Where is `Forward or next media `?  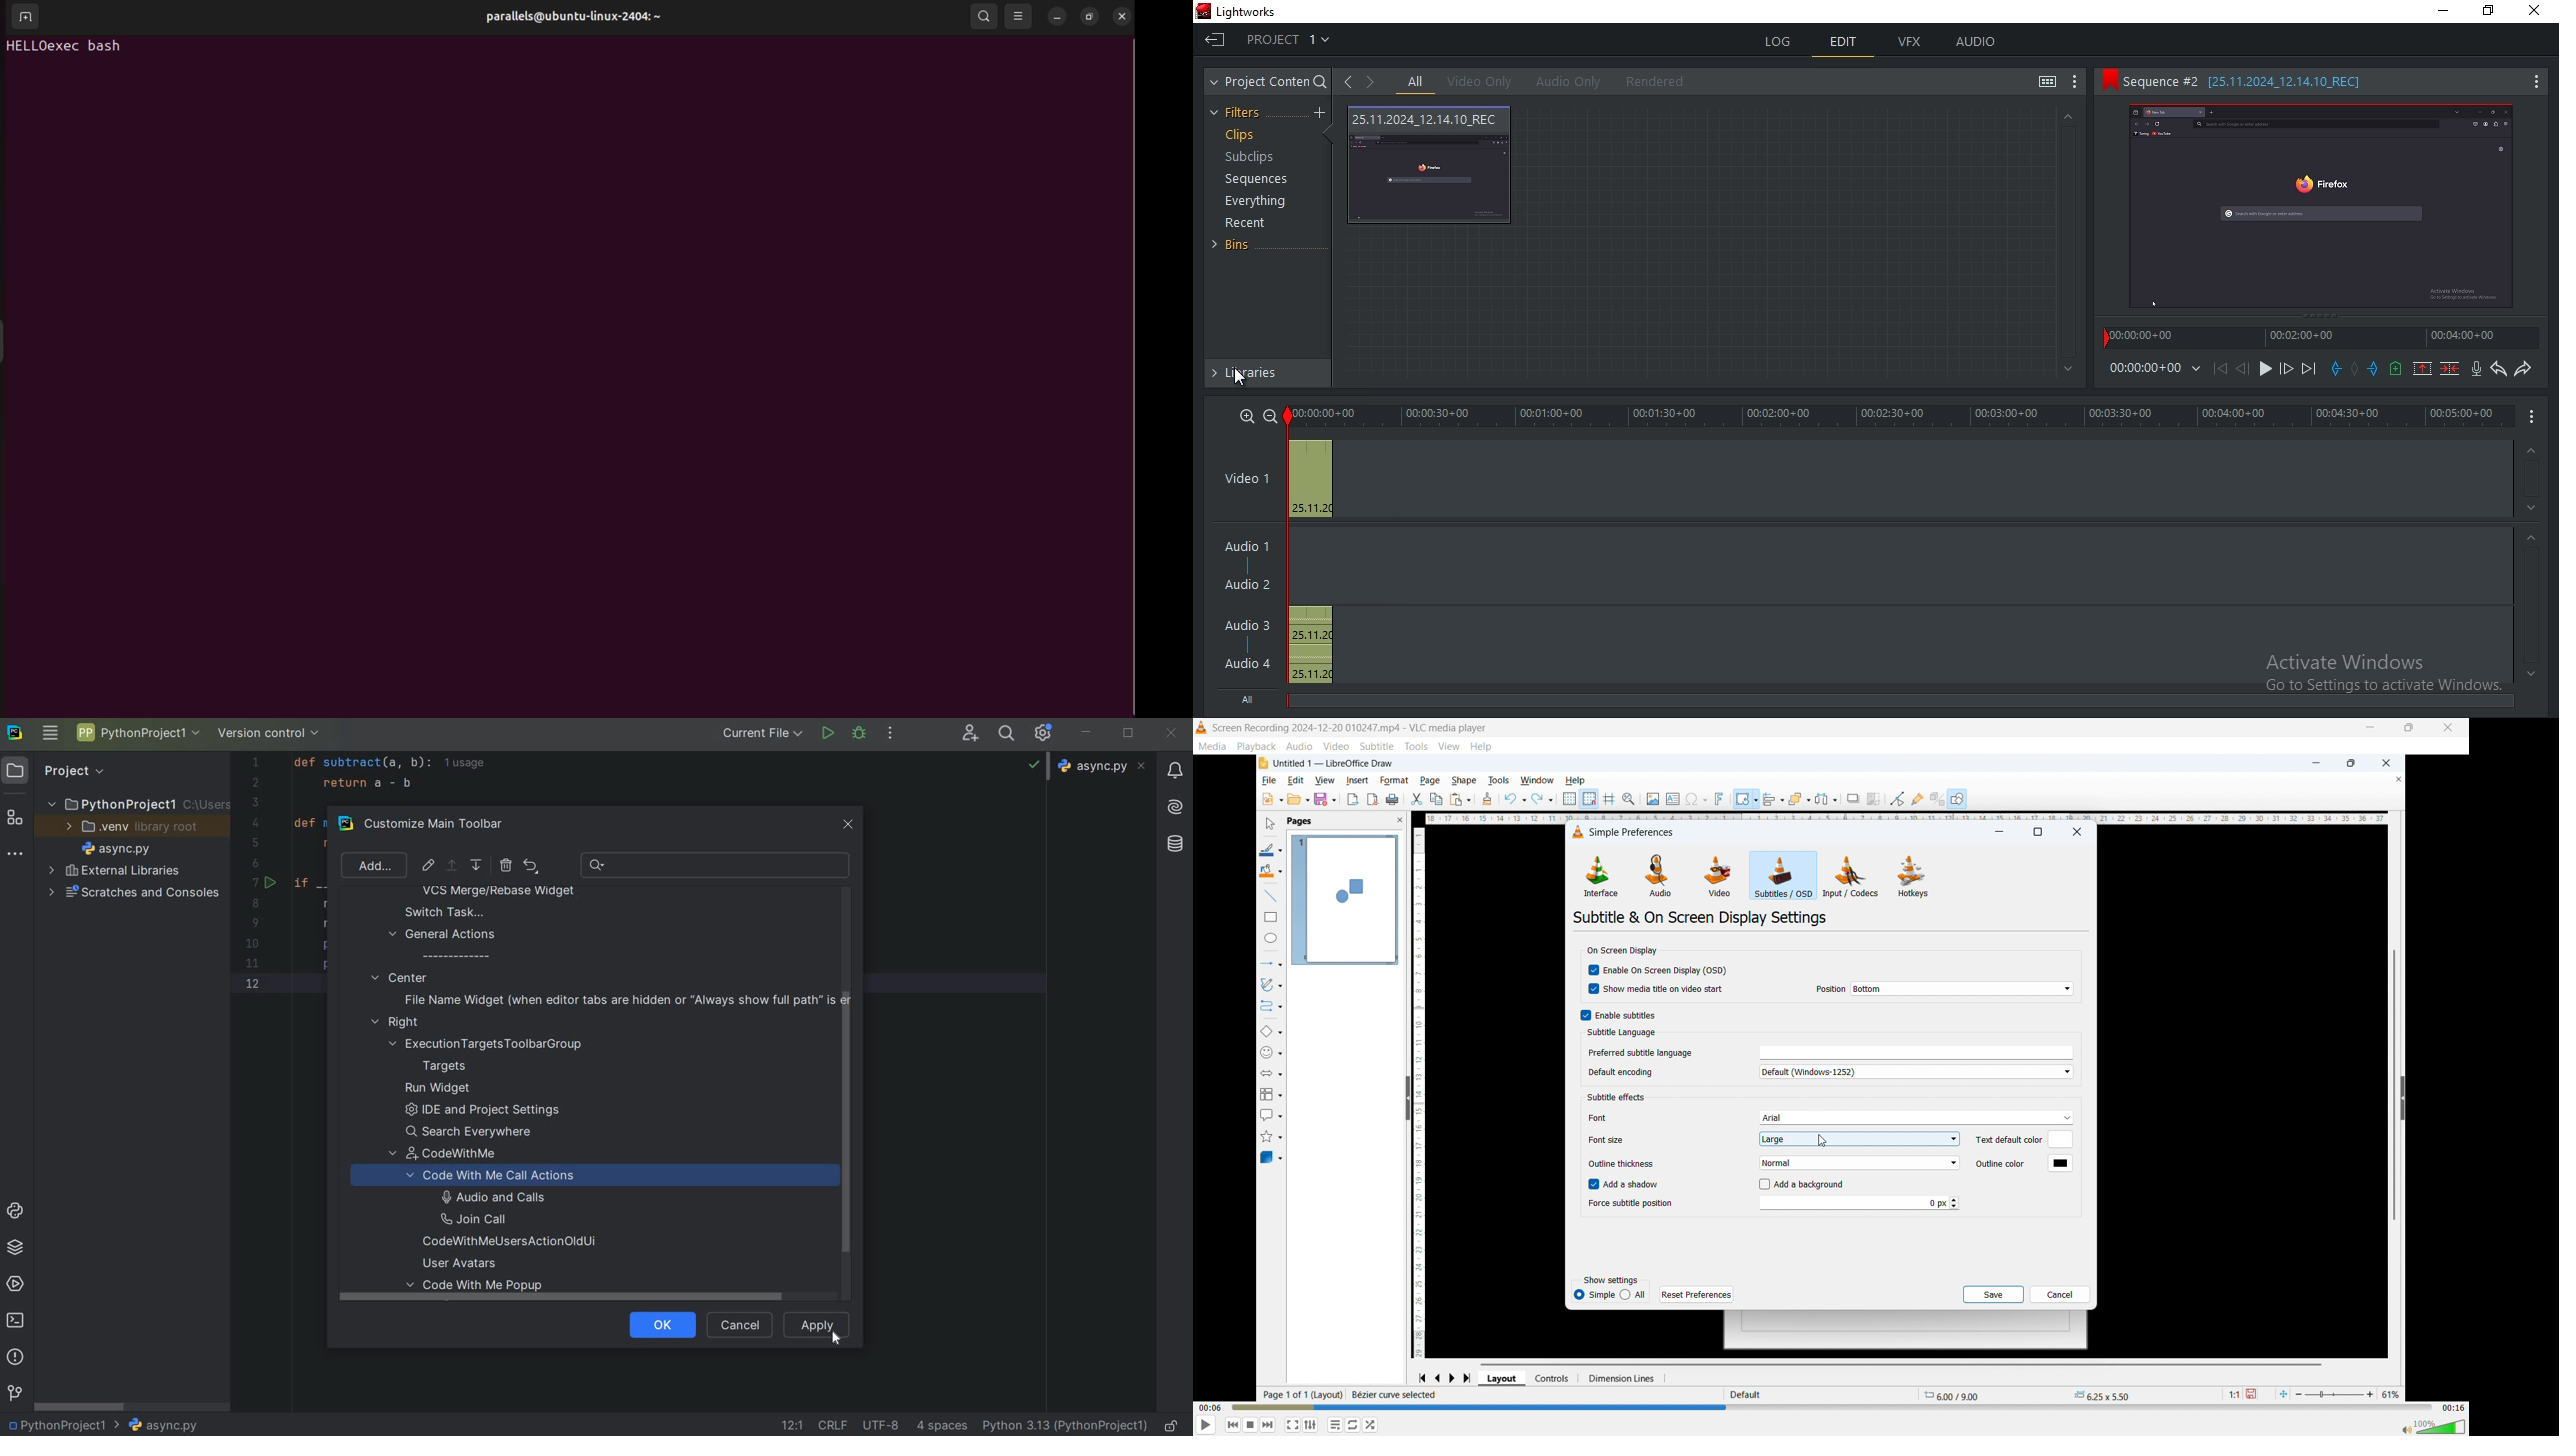 Forward or next media  is located at coordinates (1267, 1425).